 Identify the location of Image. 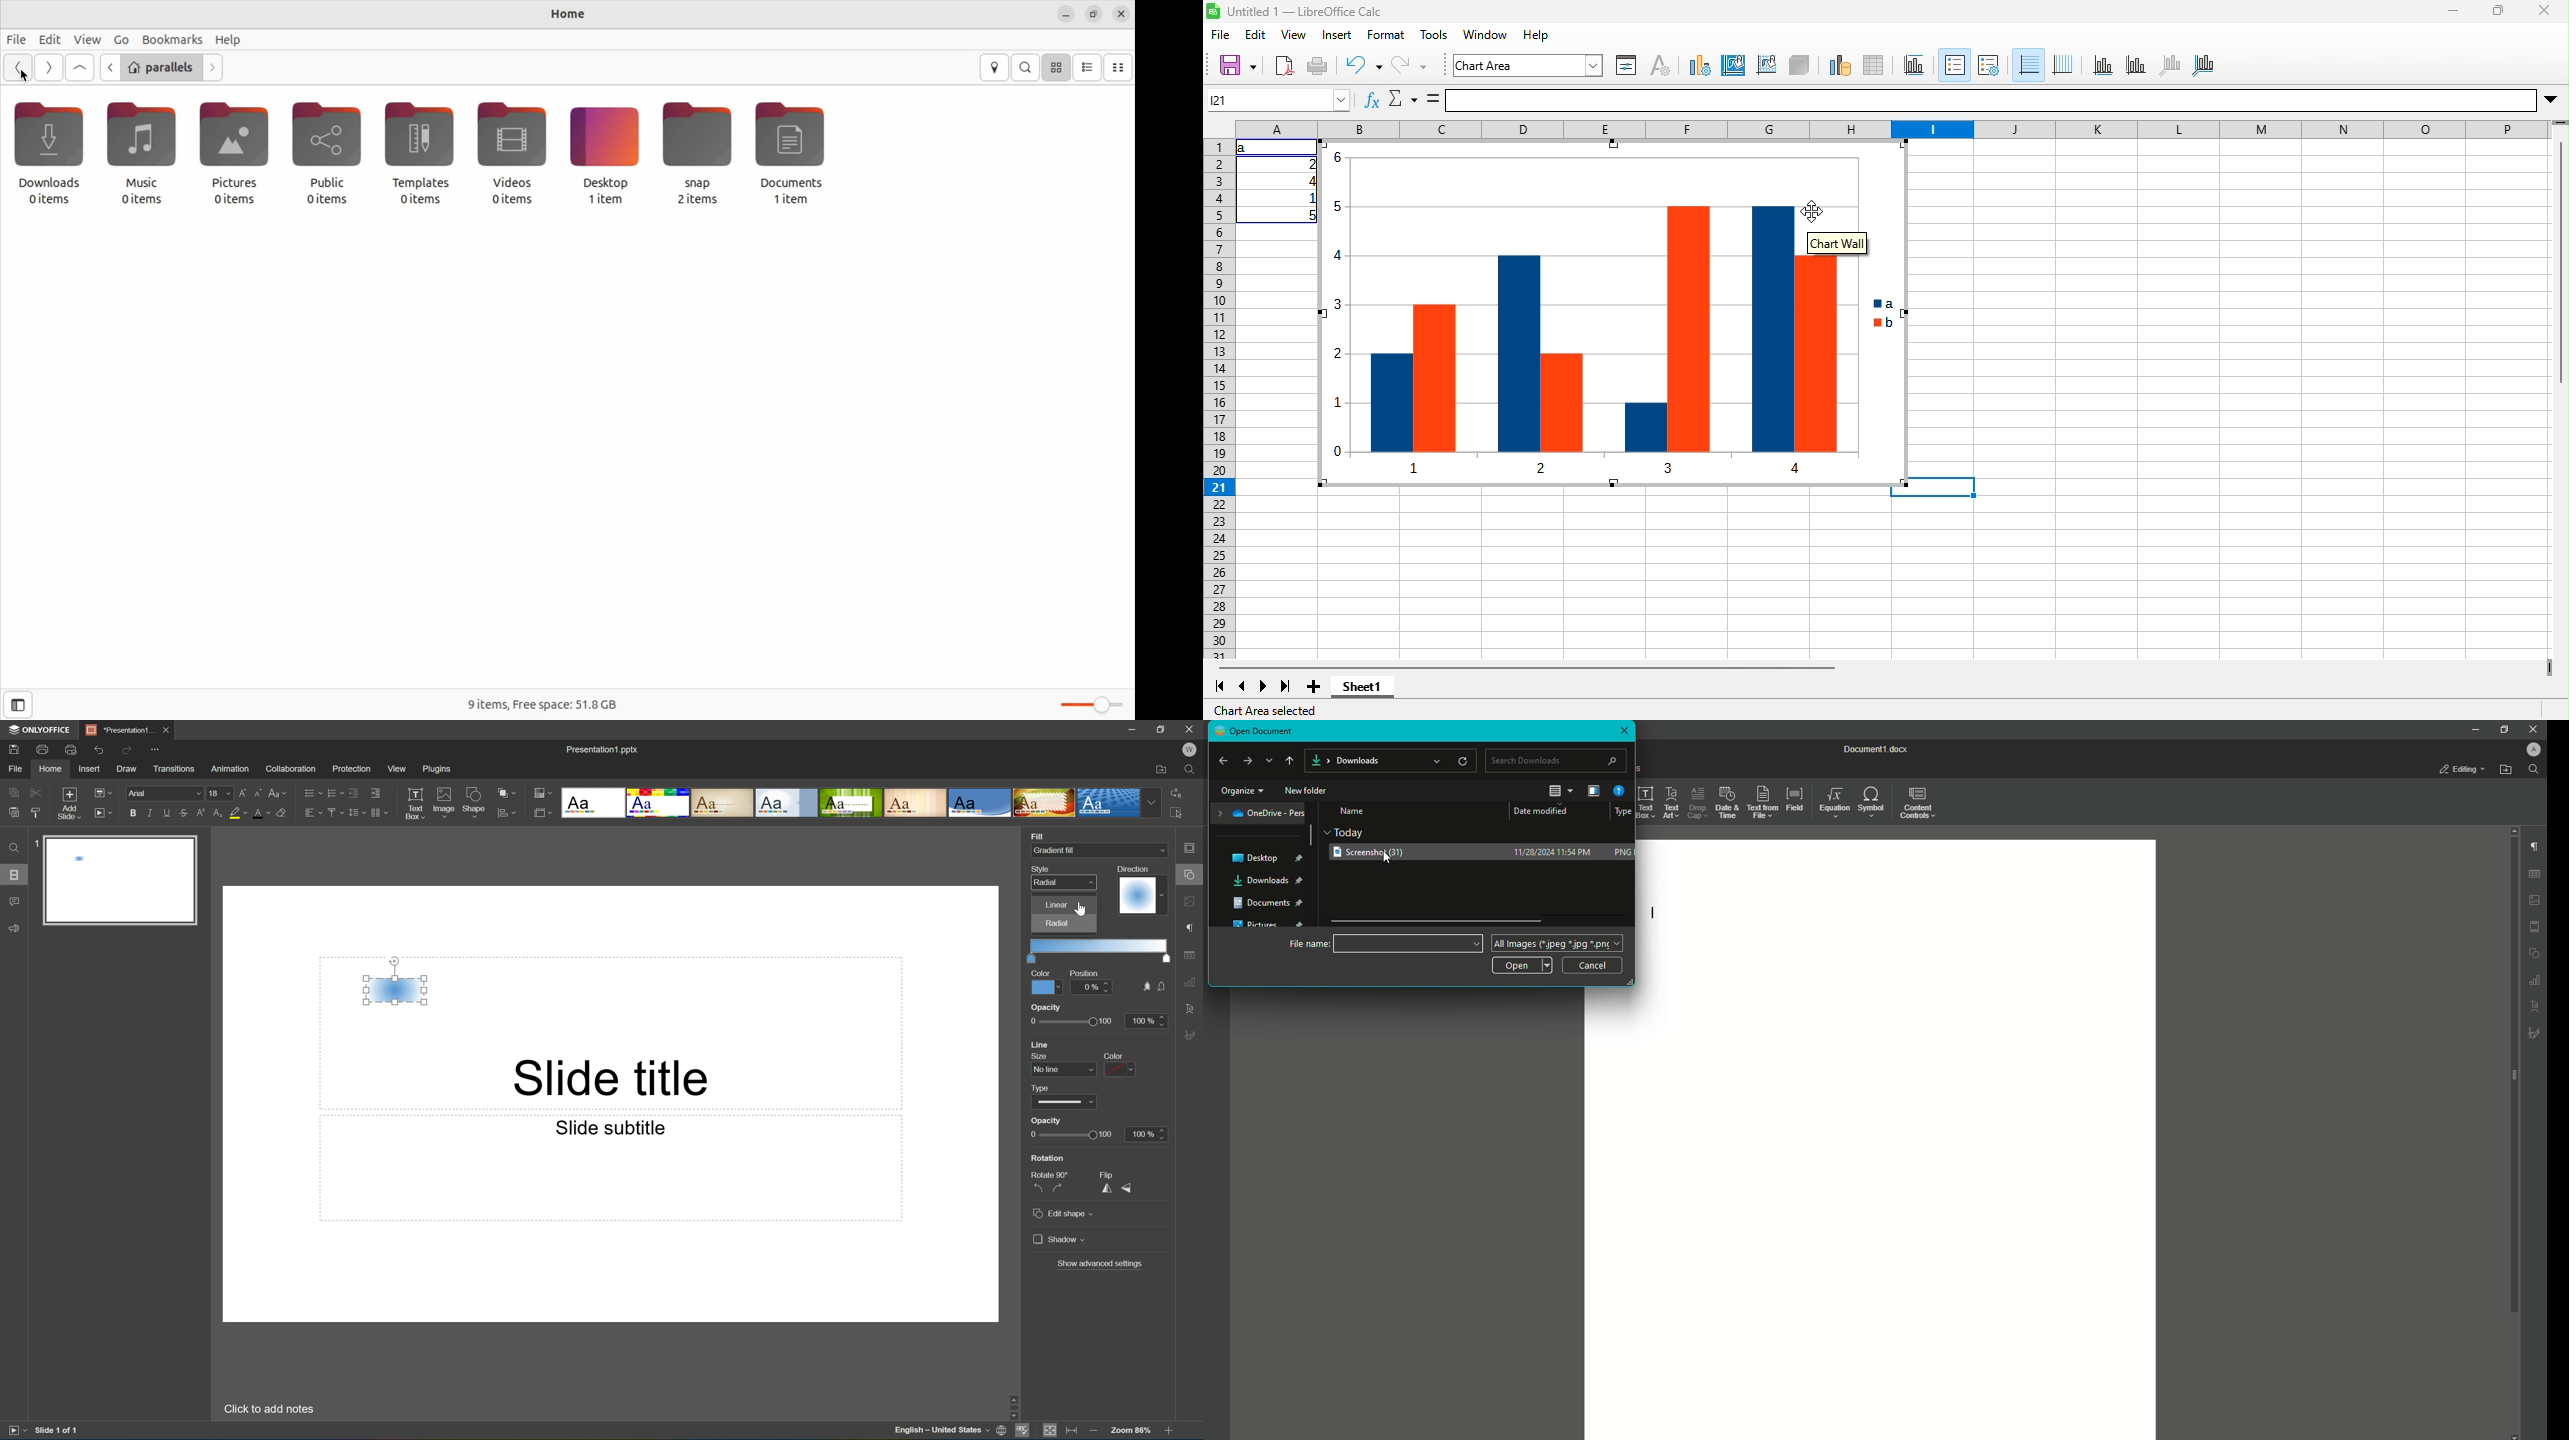
(445, 804).